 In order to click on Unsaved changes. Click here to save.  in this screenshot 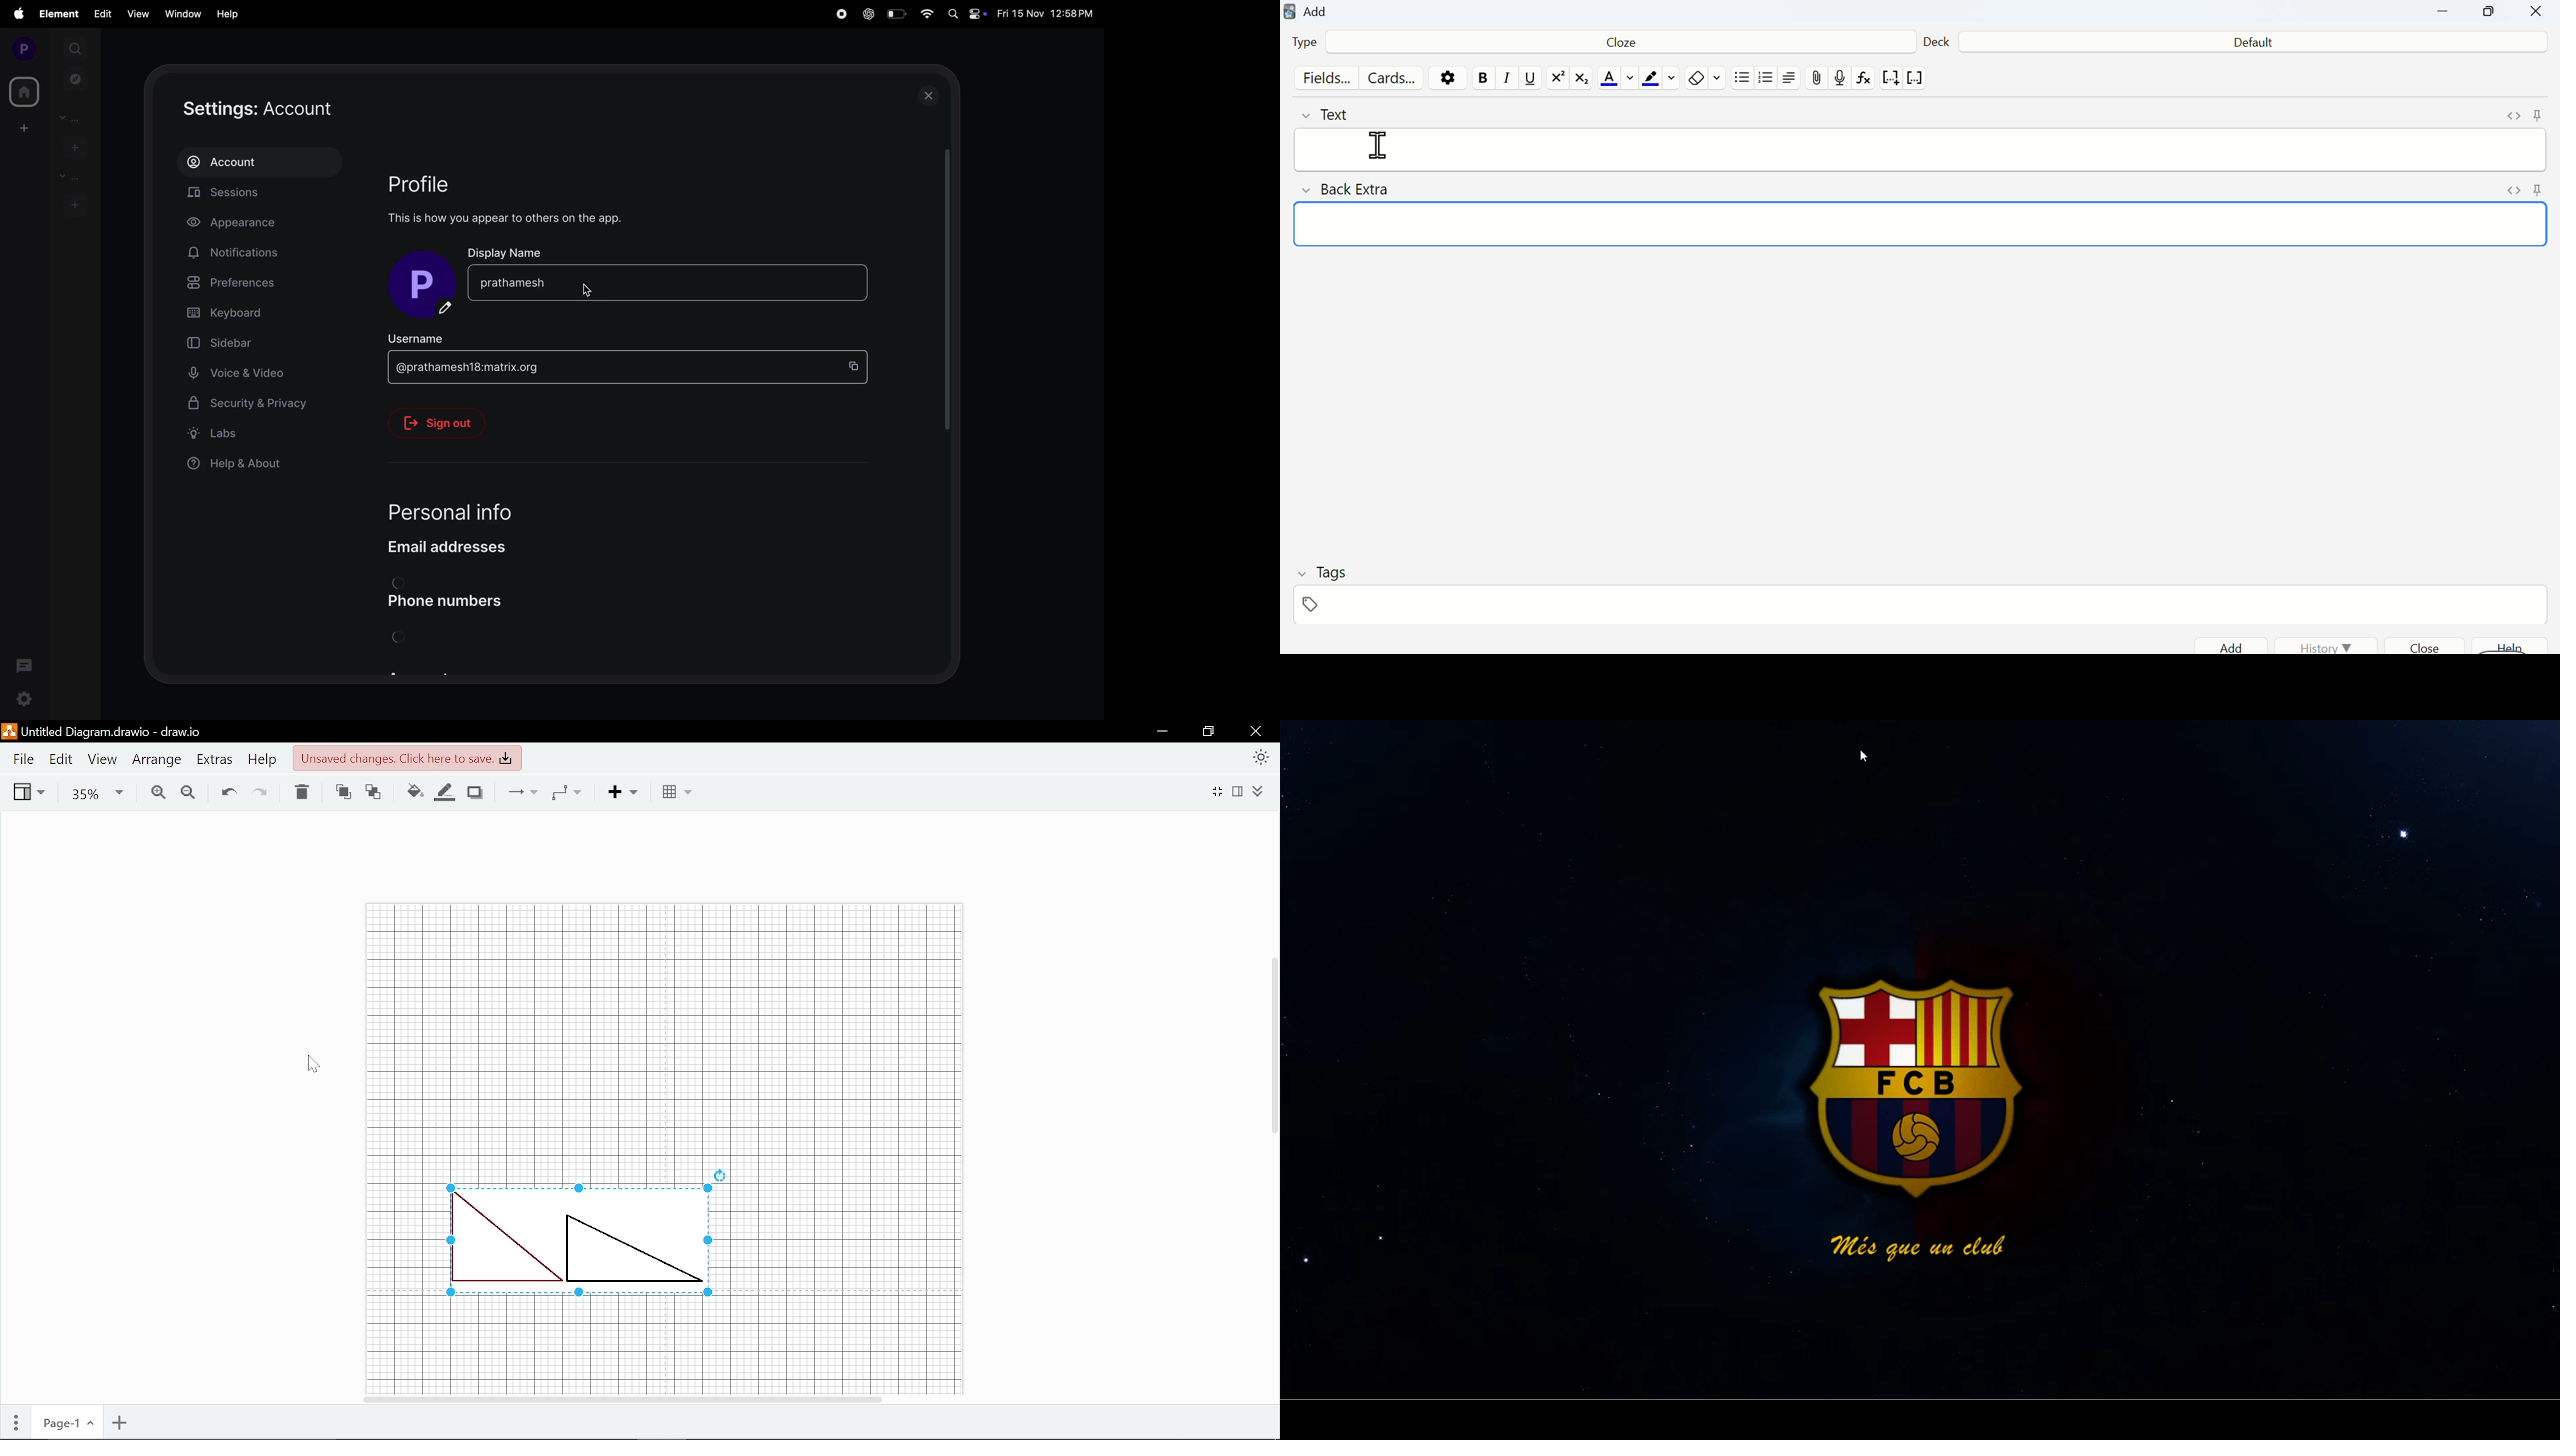, I will do `click(407, 759)`.